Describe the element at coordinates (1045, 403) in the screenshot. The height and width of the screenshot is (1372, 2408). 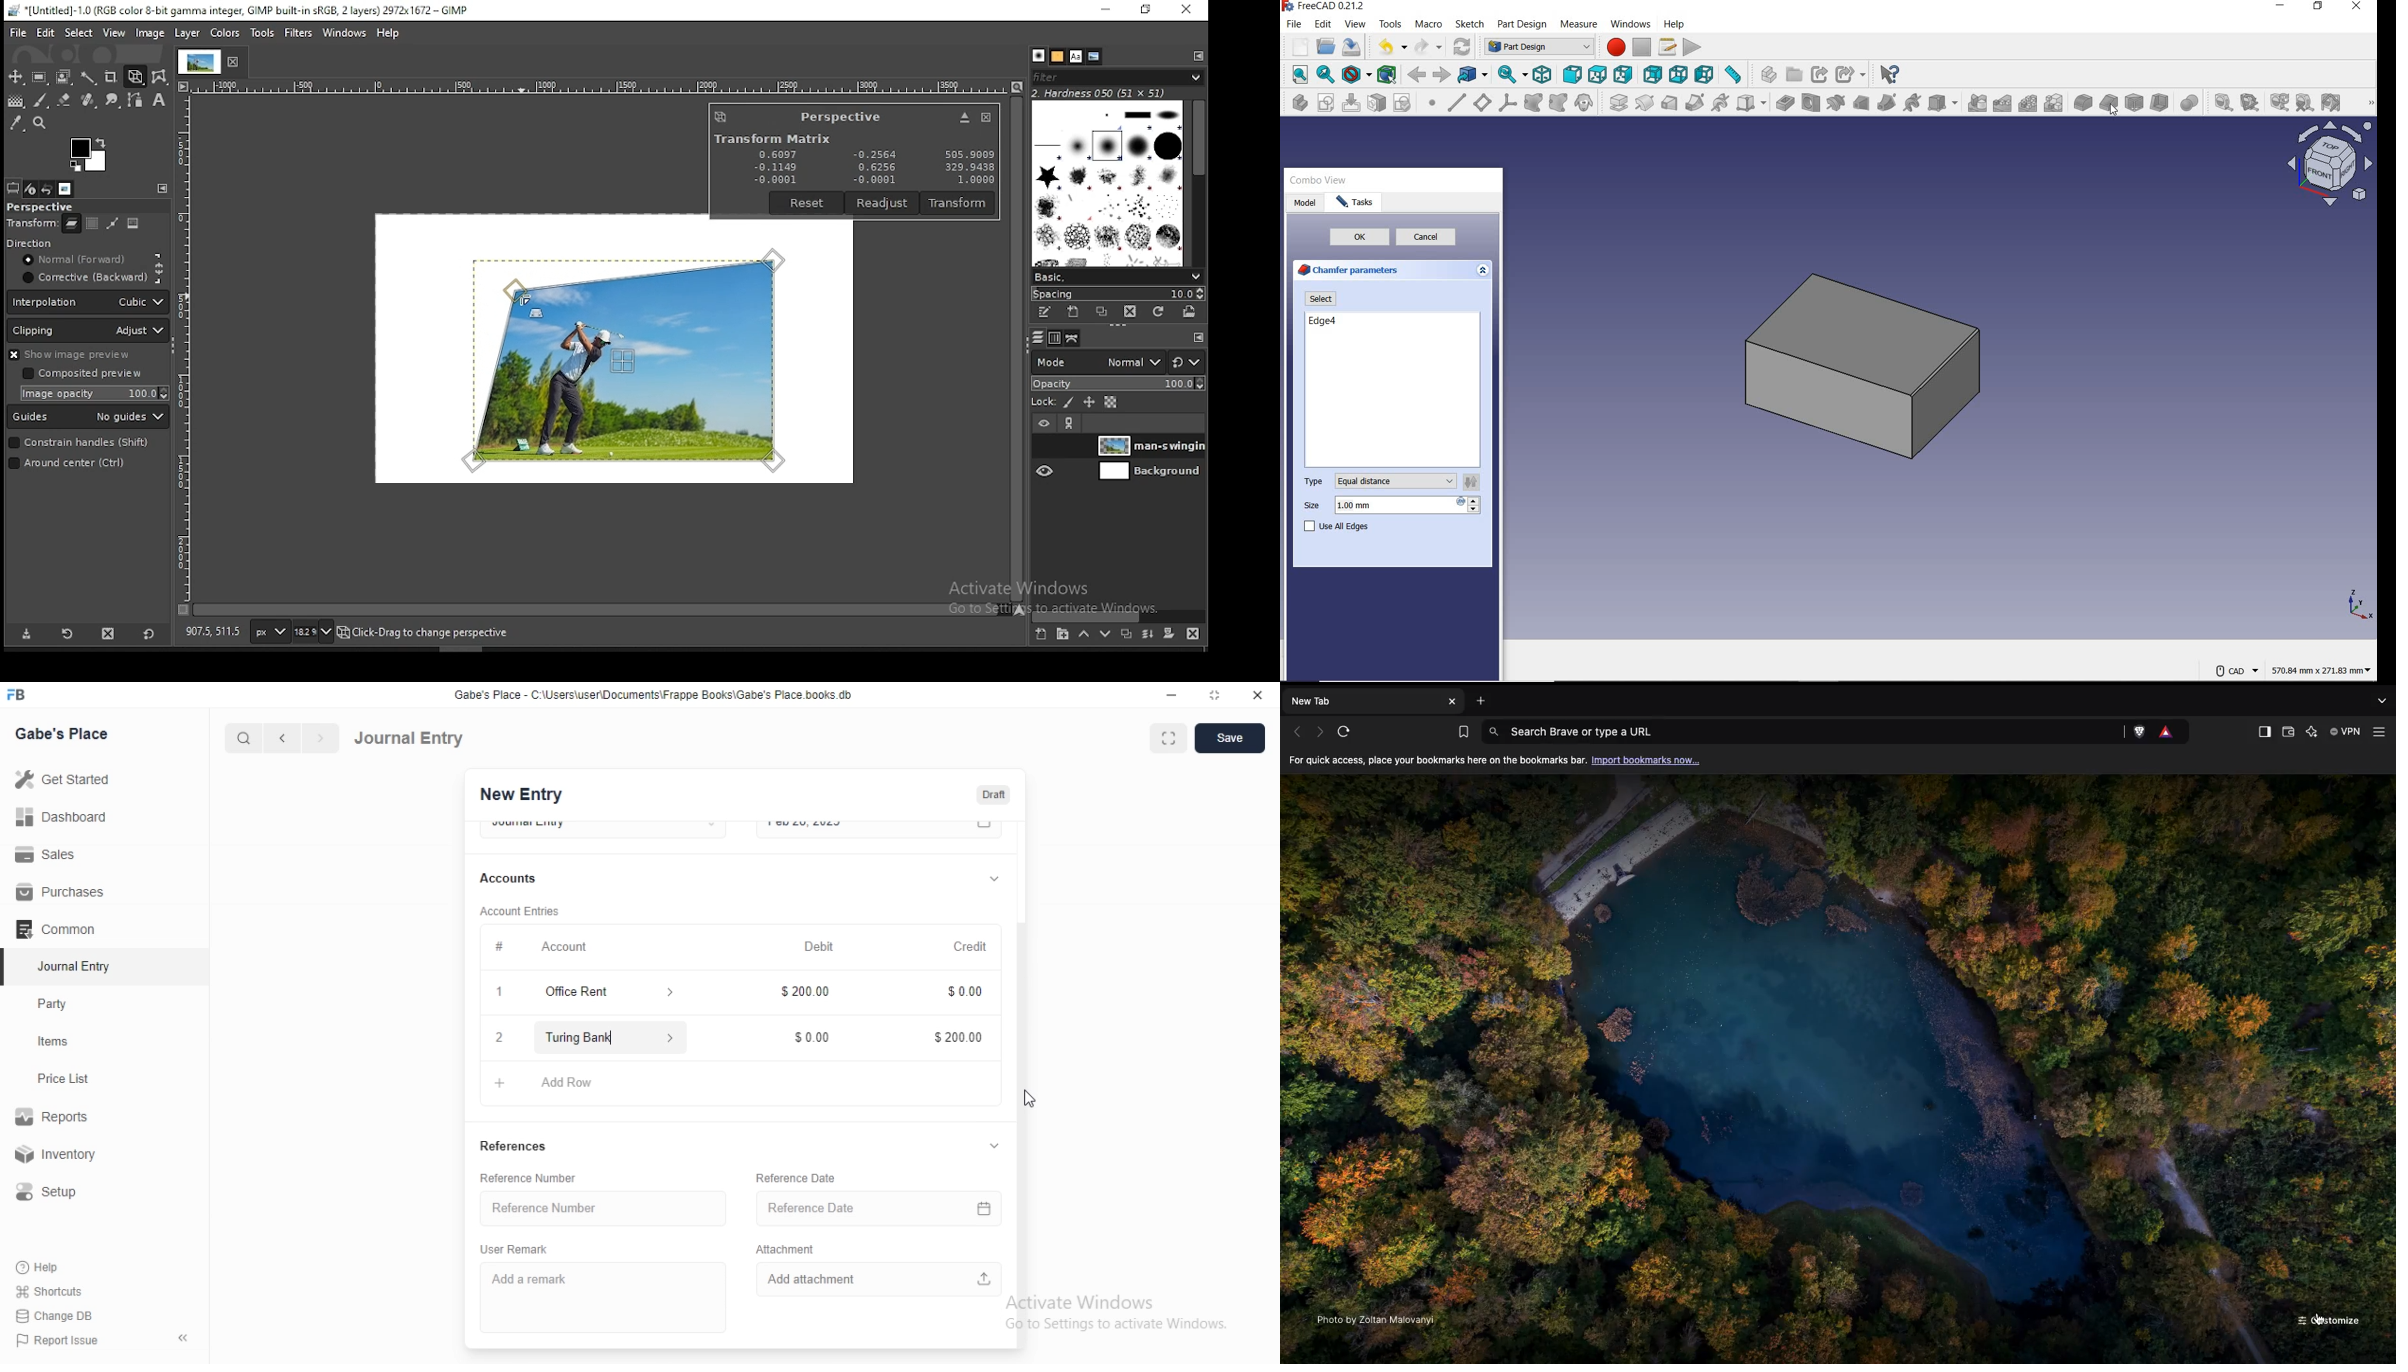
I see `lock` at that location.